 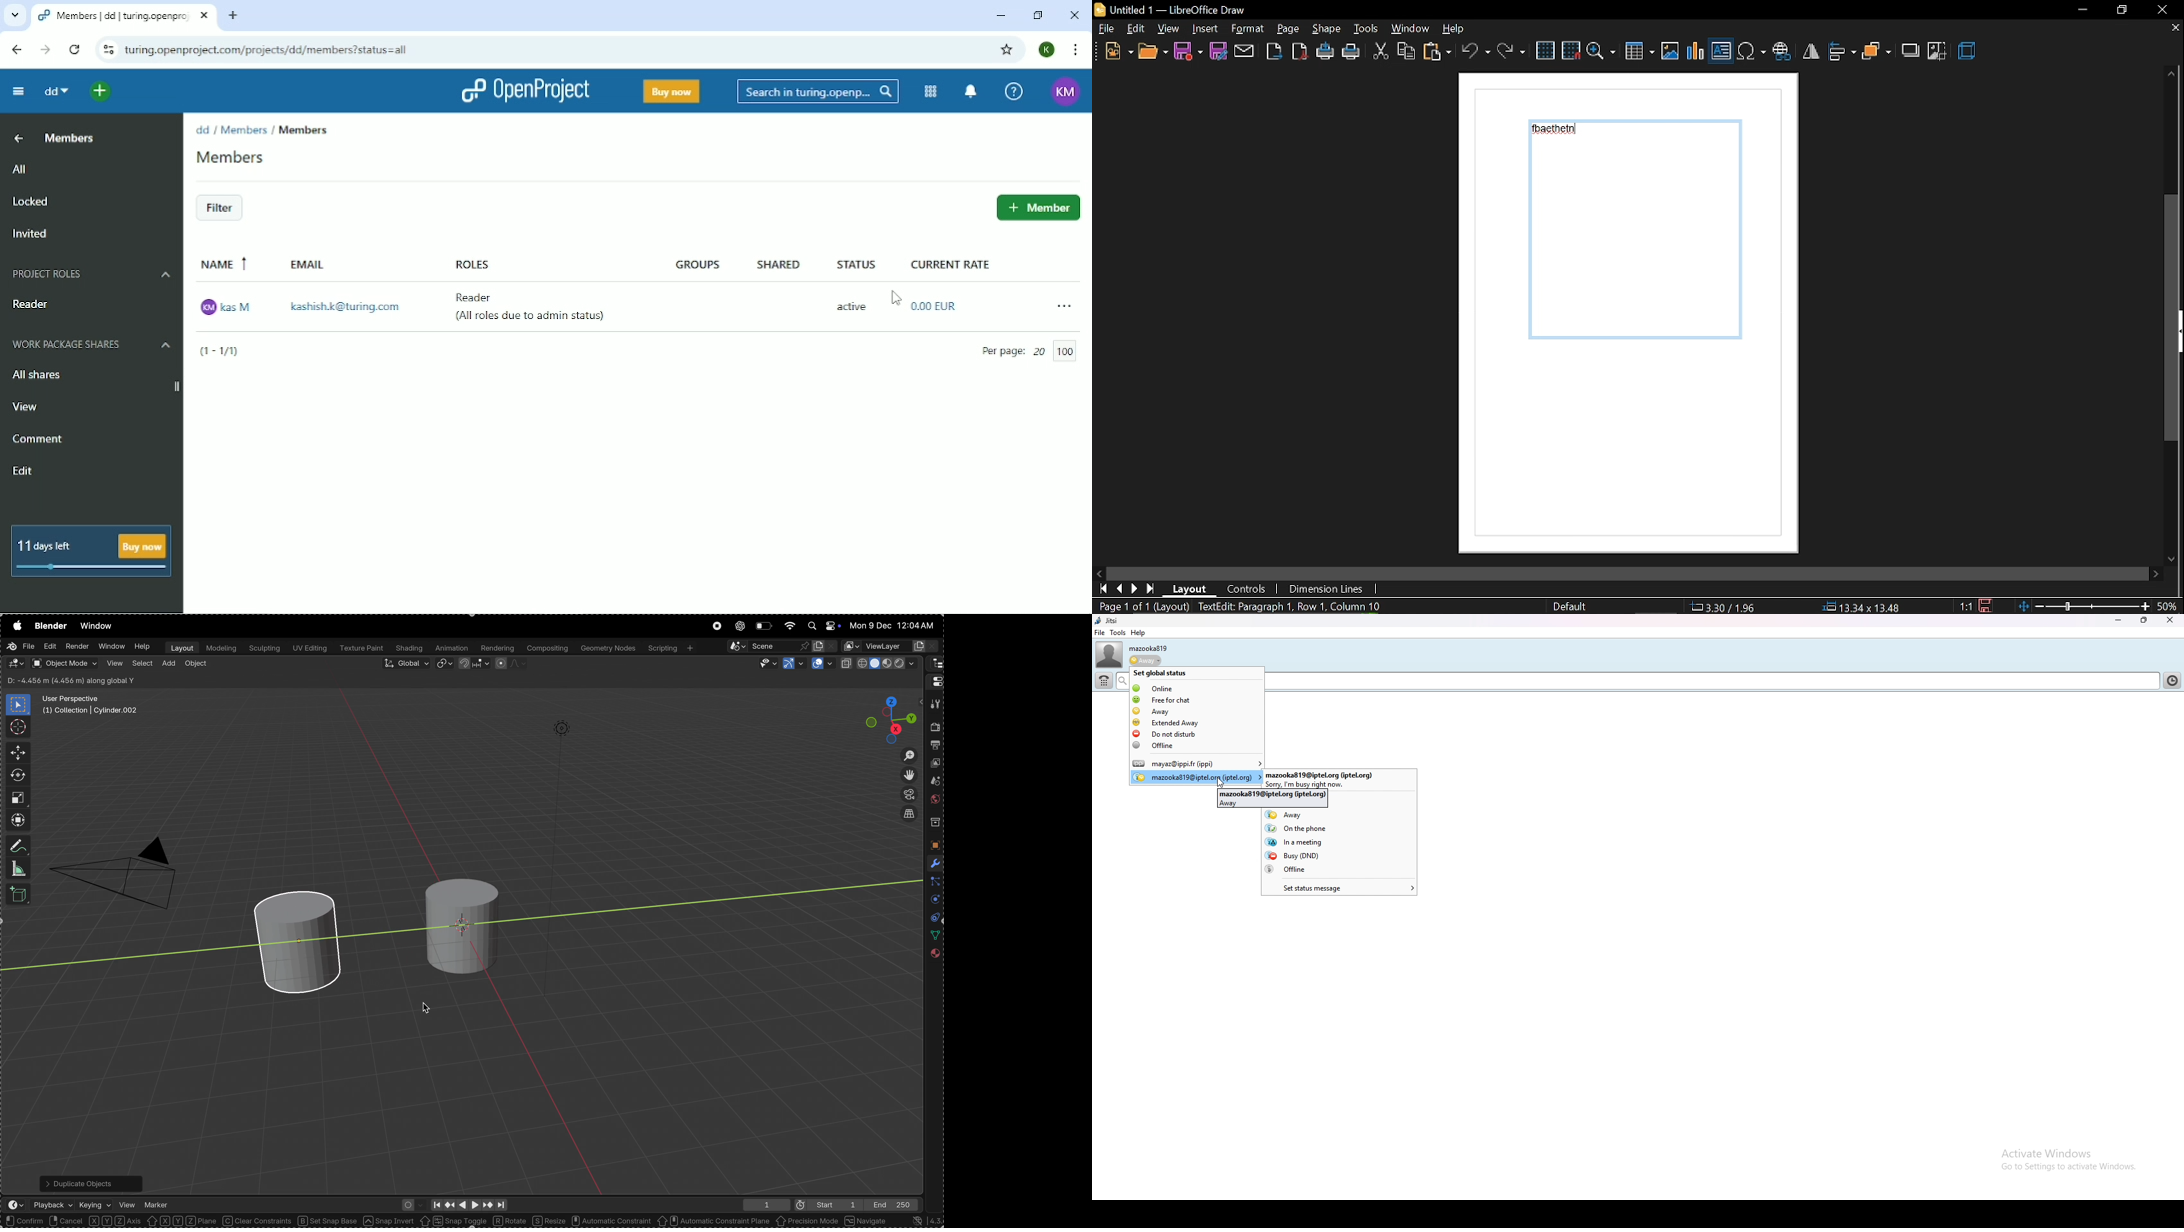 I want to click on save as, so click(x=1217, y=50).